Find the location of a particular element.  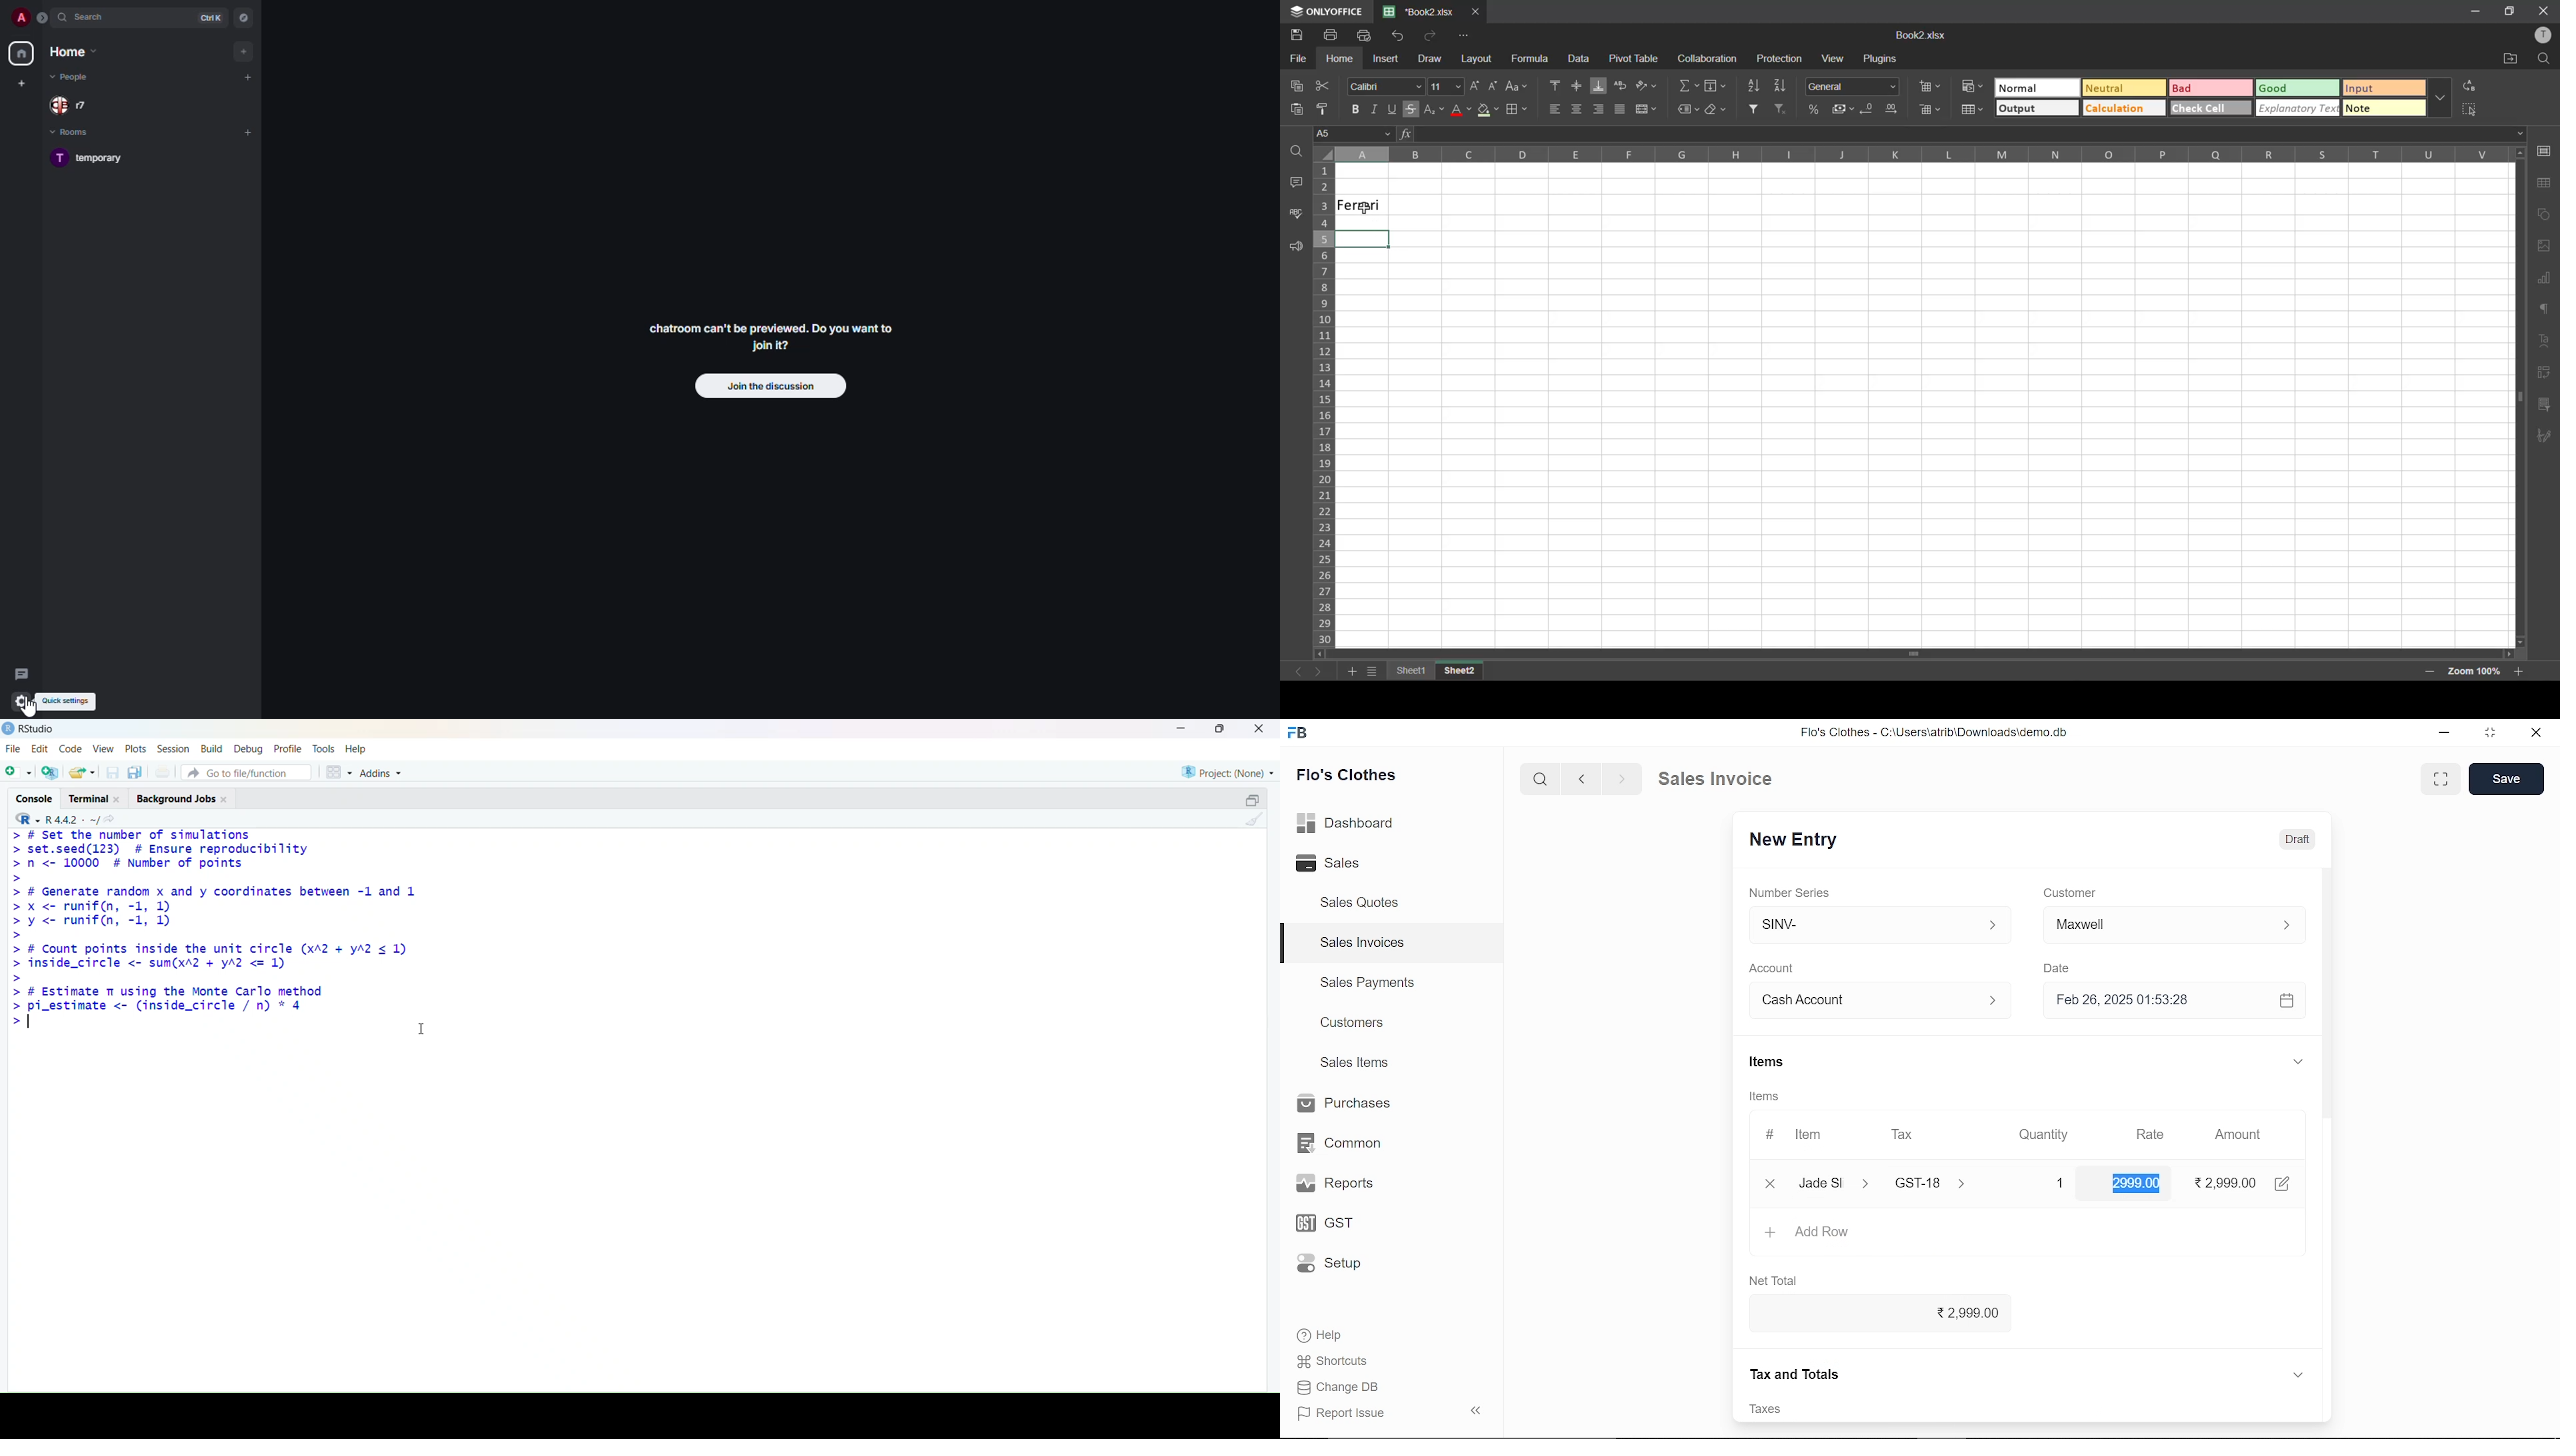

Items is located at coordinates (1765, 1064).